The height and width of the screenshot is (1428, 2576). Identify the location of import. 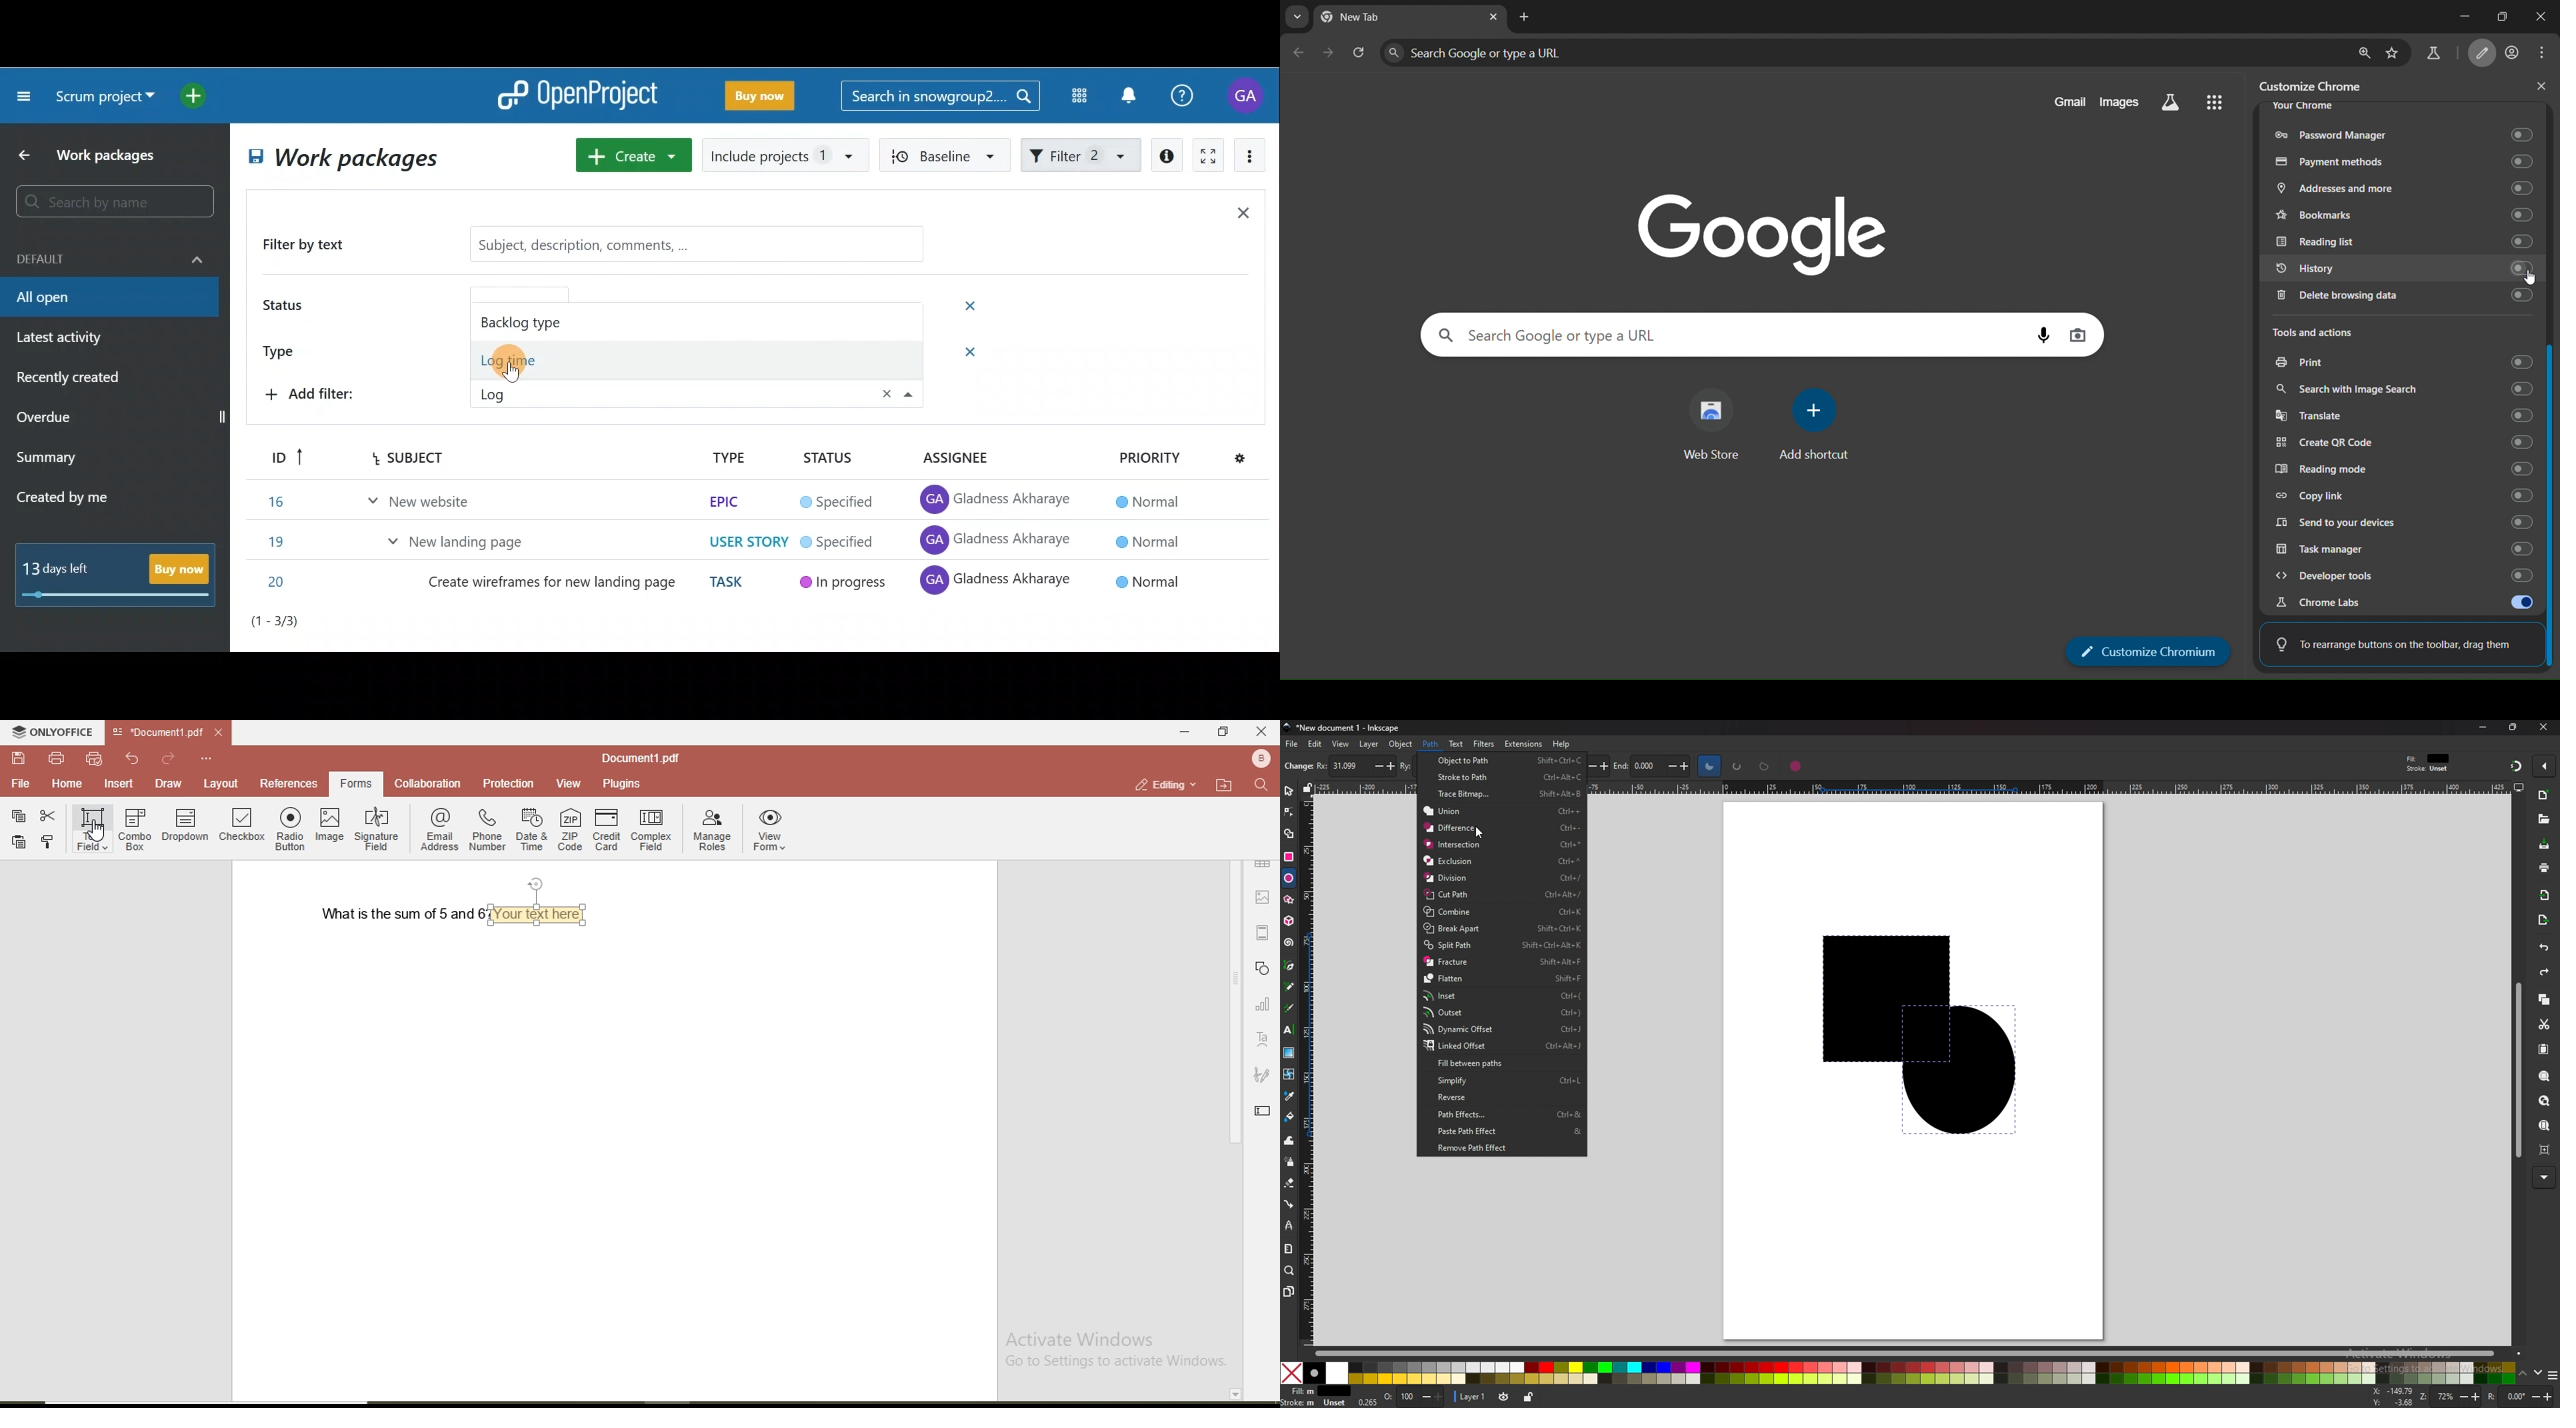
(2544, 894).